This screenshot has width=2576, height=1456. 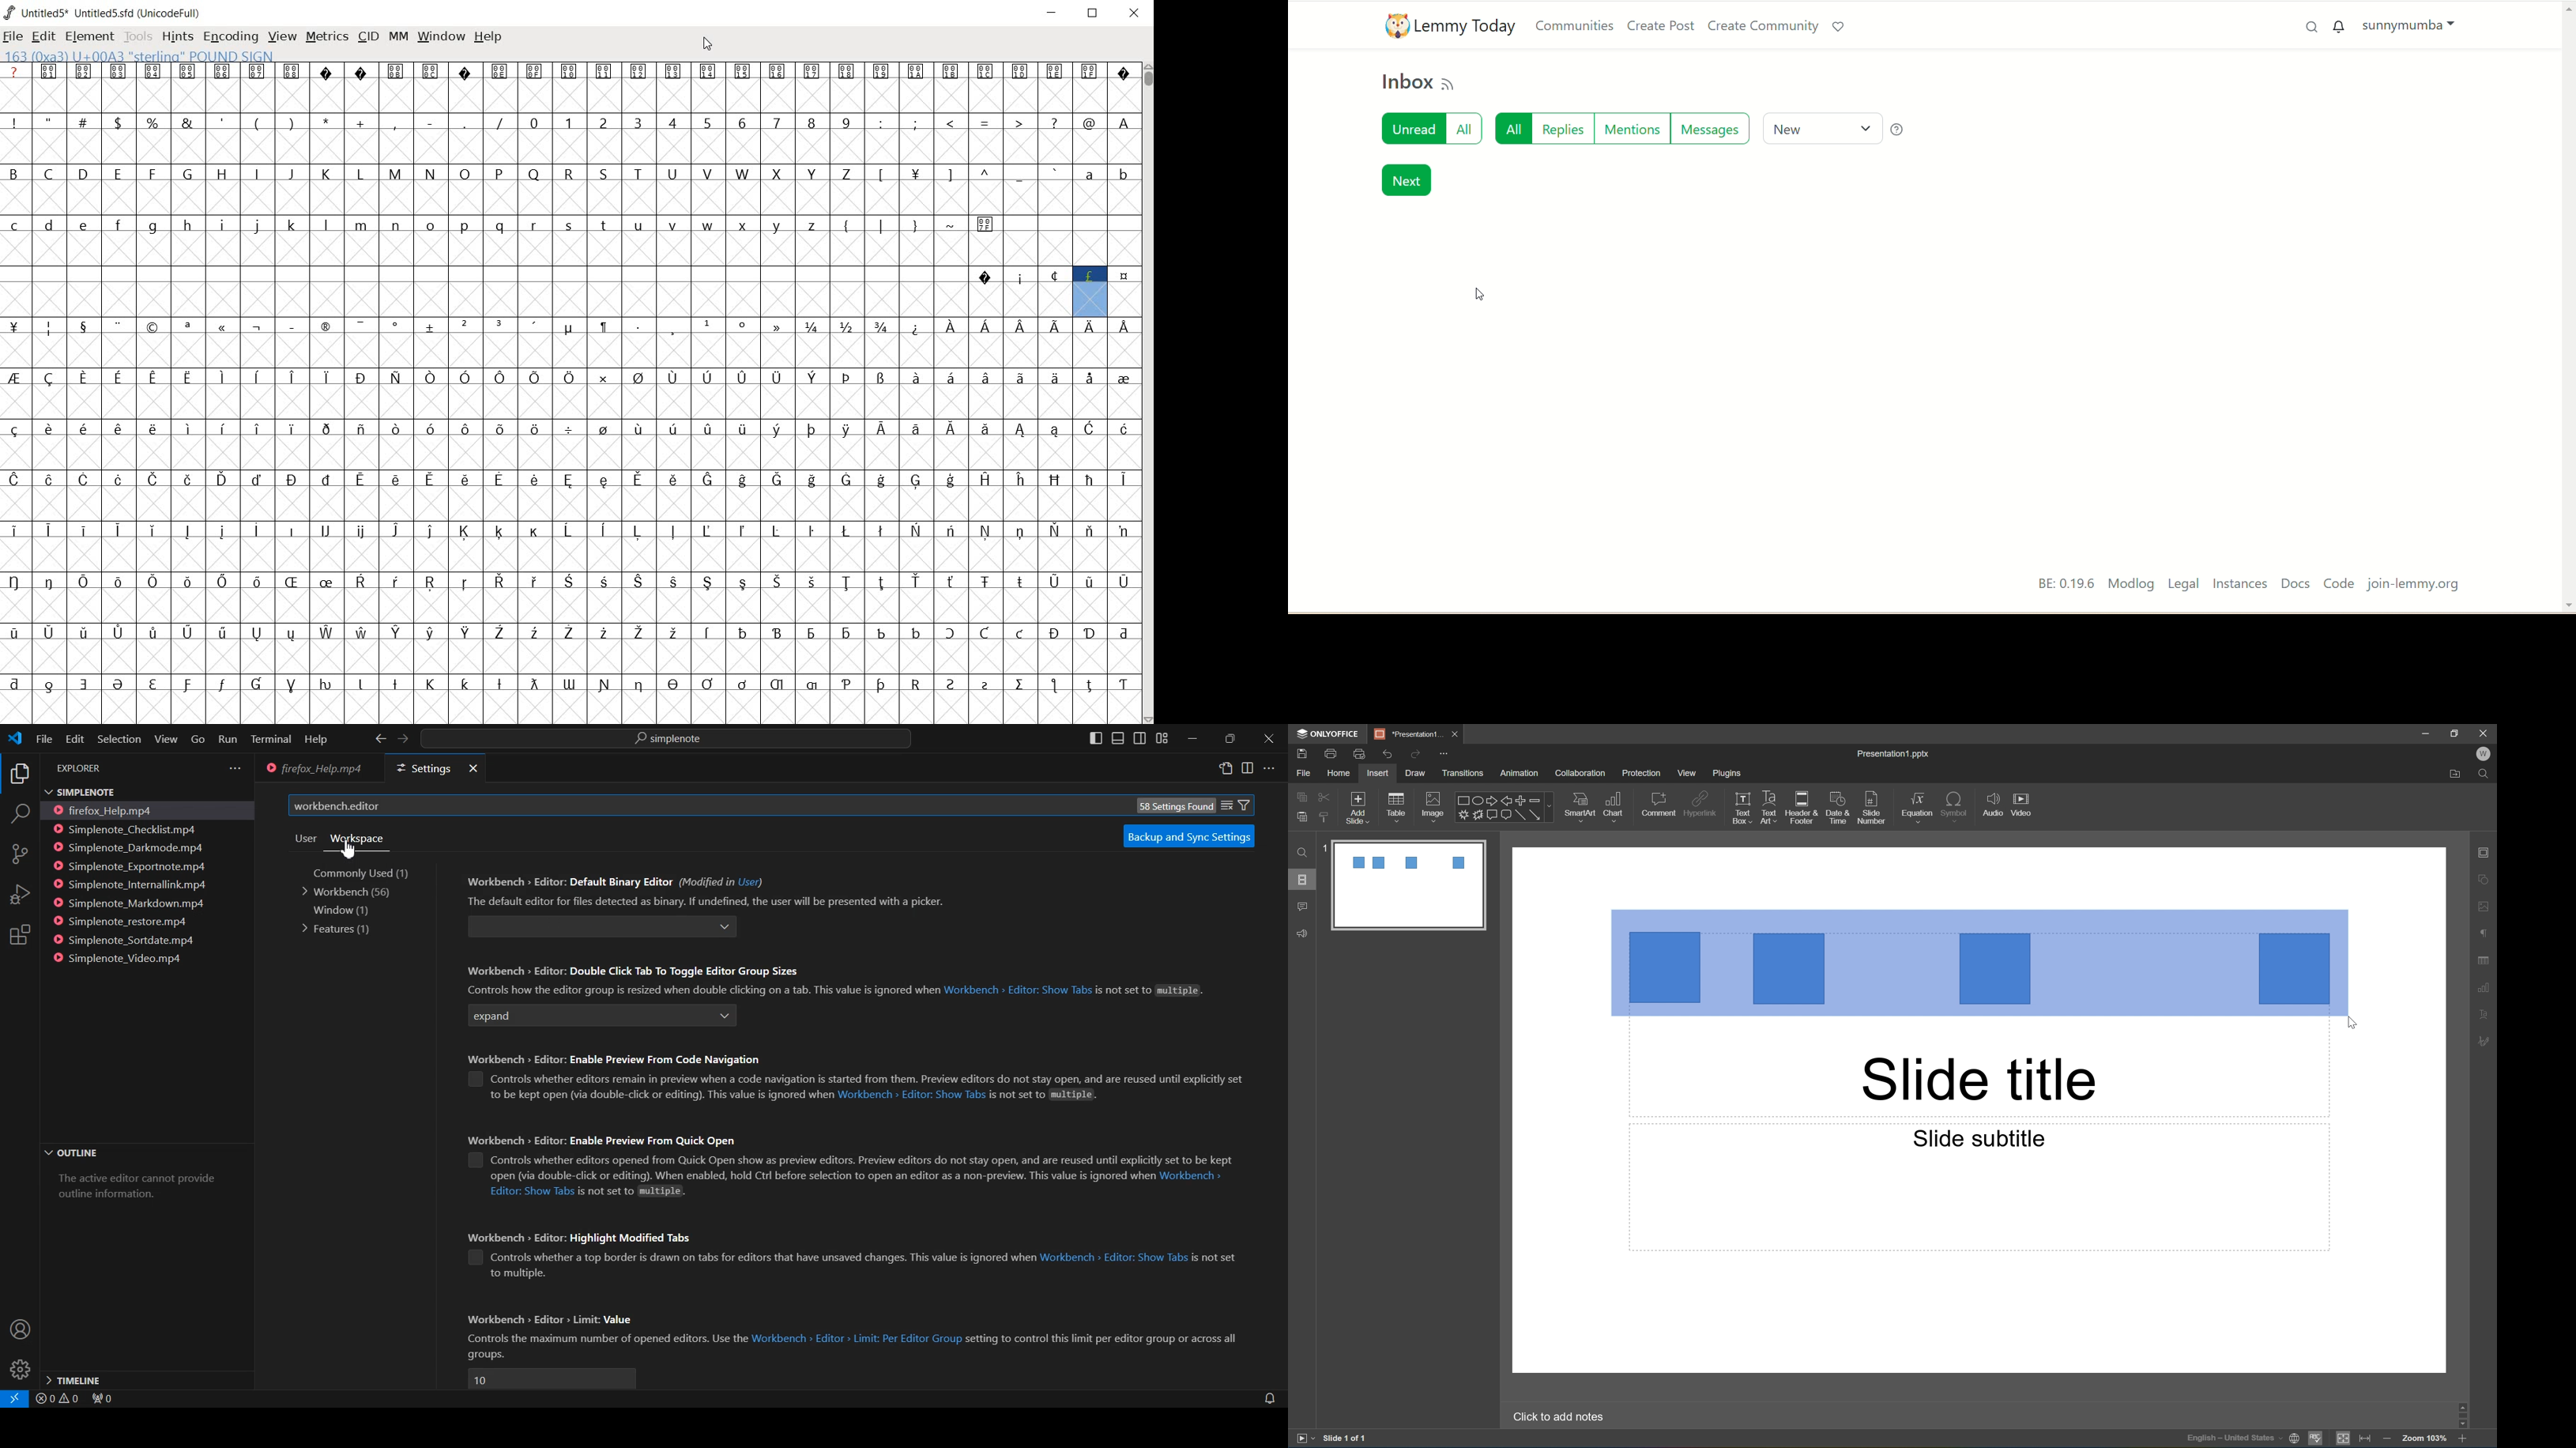 I want to click on mentions, so click(x=1630, y=134).